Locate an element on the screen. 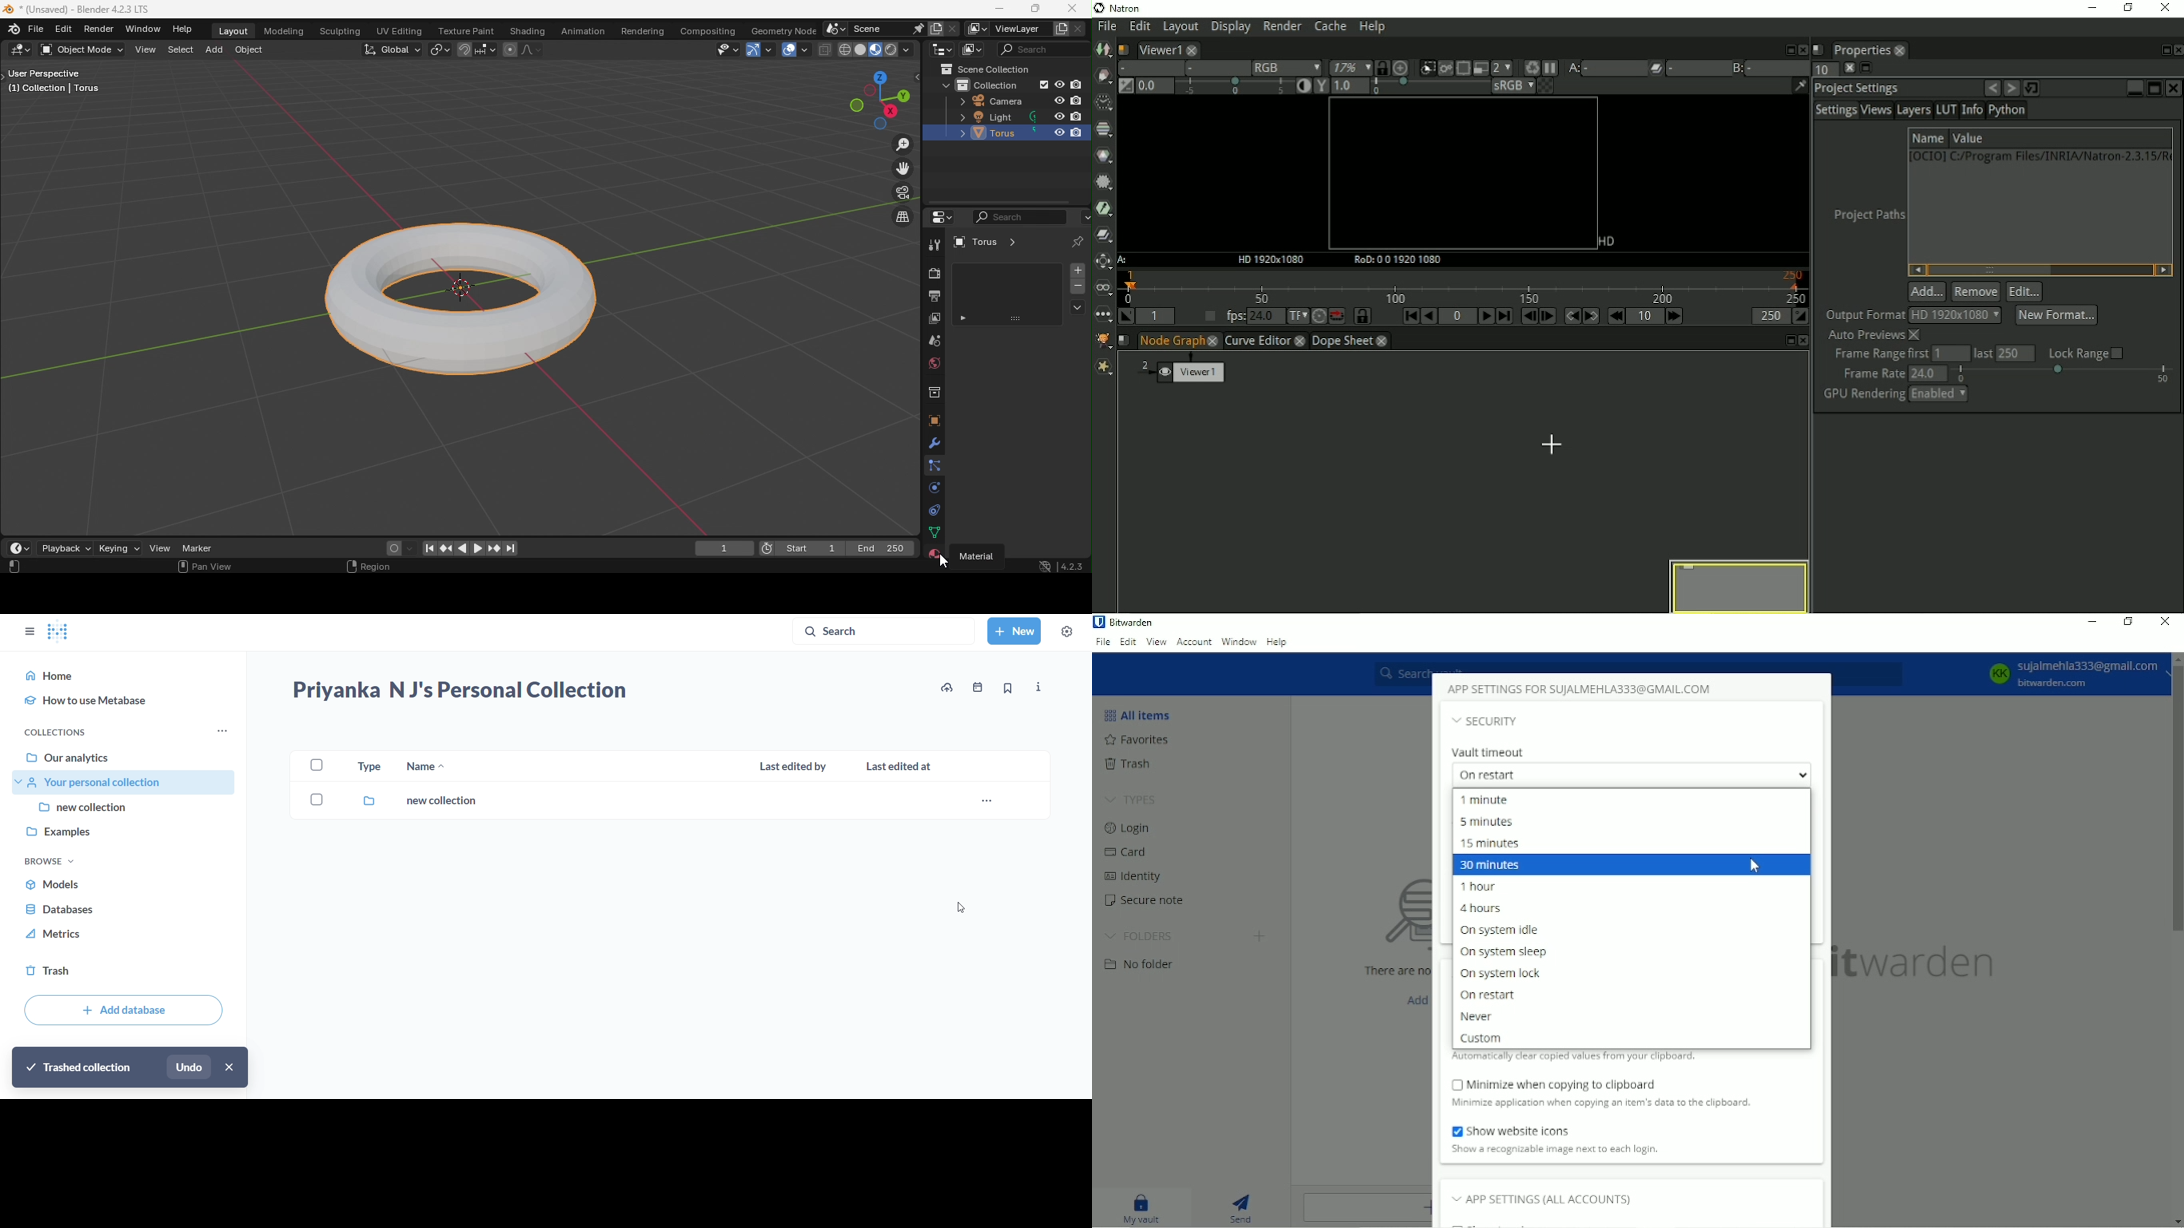 The width and height of the screenshot is (2184, 1232). Snapping is located at coordinates (487, 49).